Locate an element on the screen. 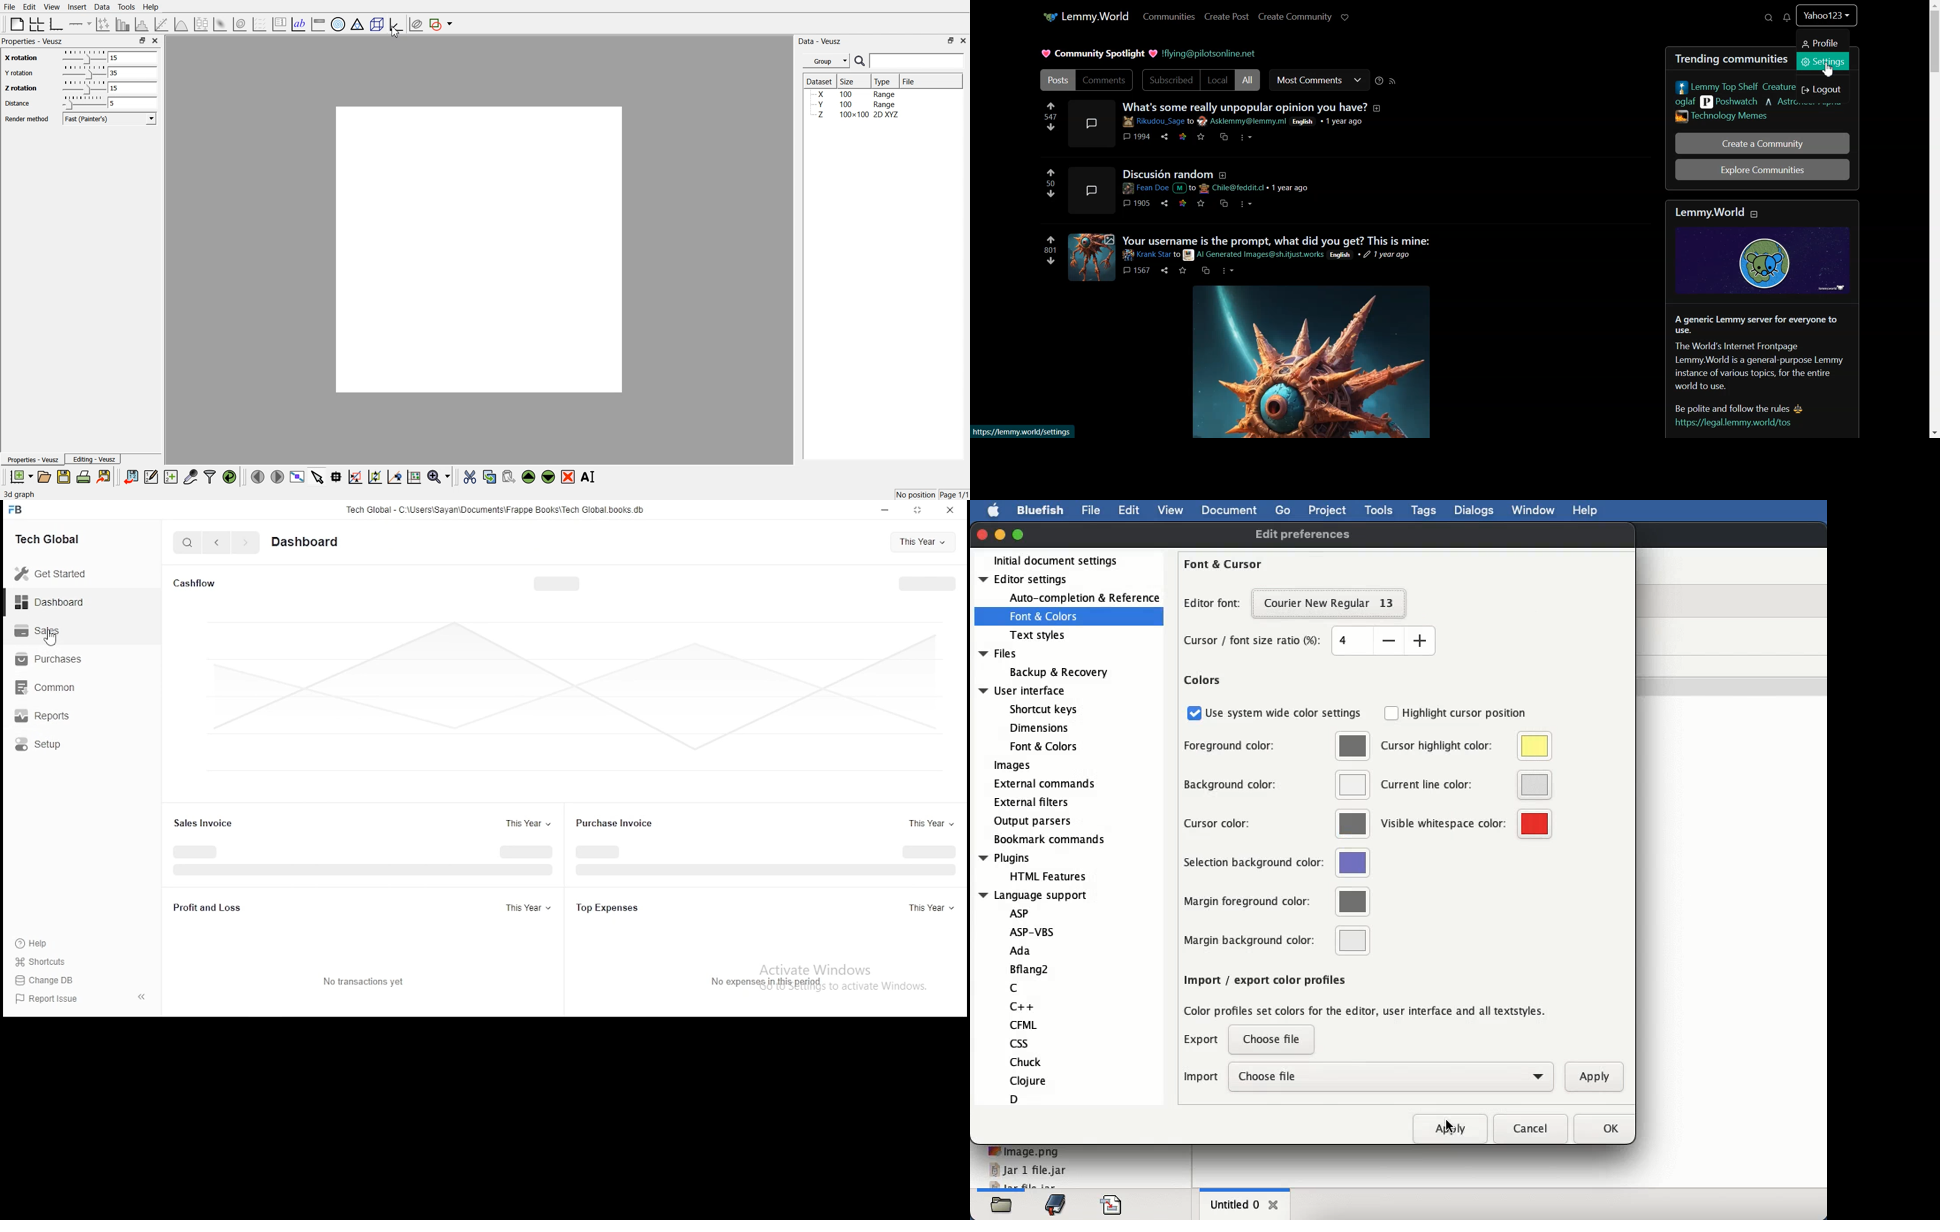  Rename the selected widget is located at coordinates (589, 477).